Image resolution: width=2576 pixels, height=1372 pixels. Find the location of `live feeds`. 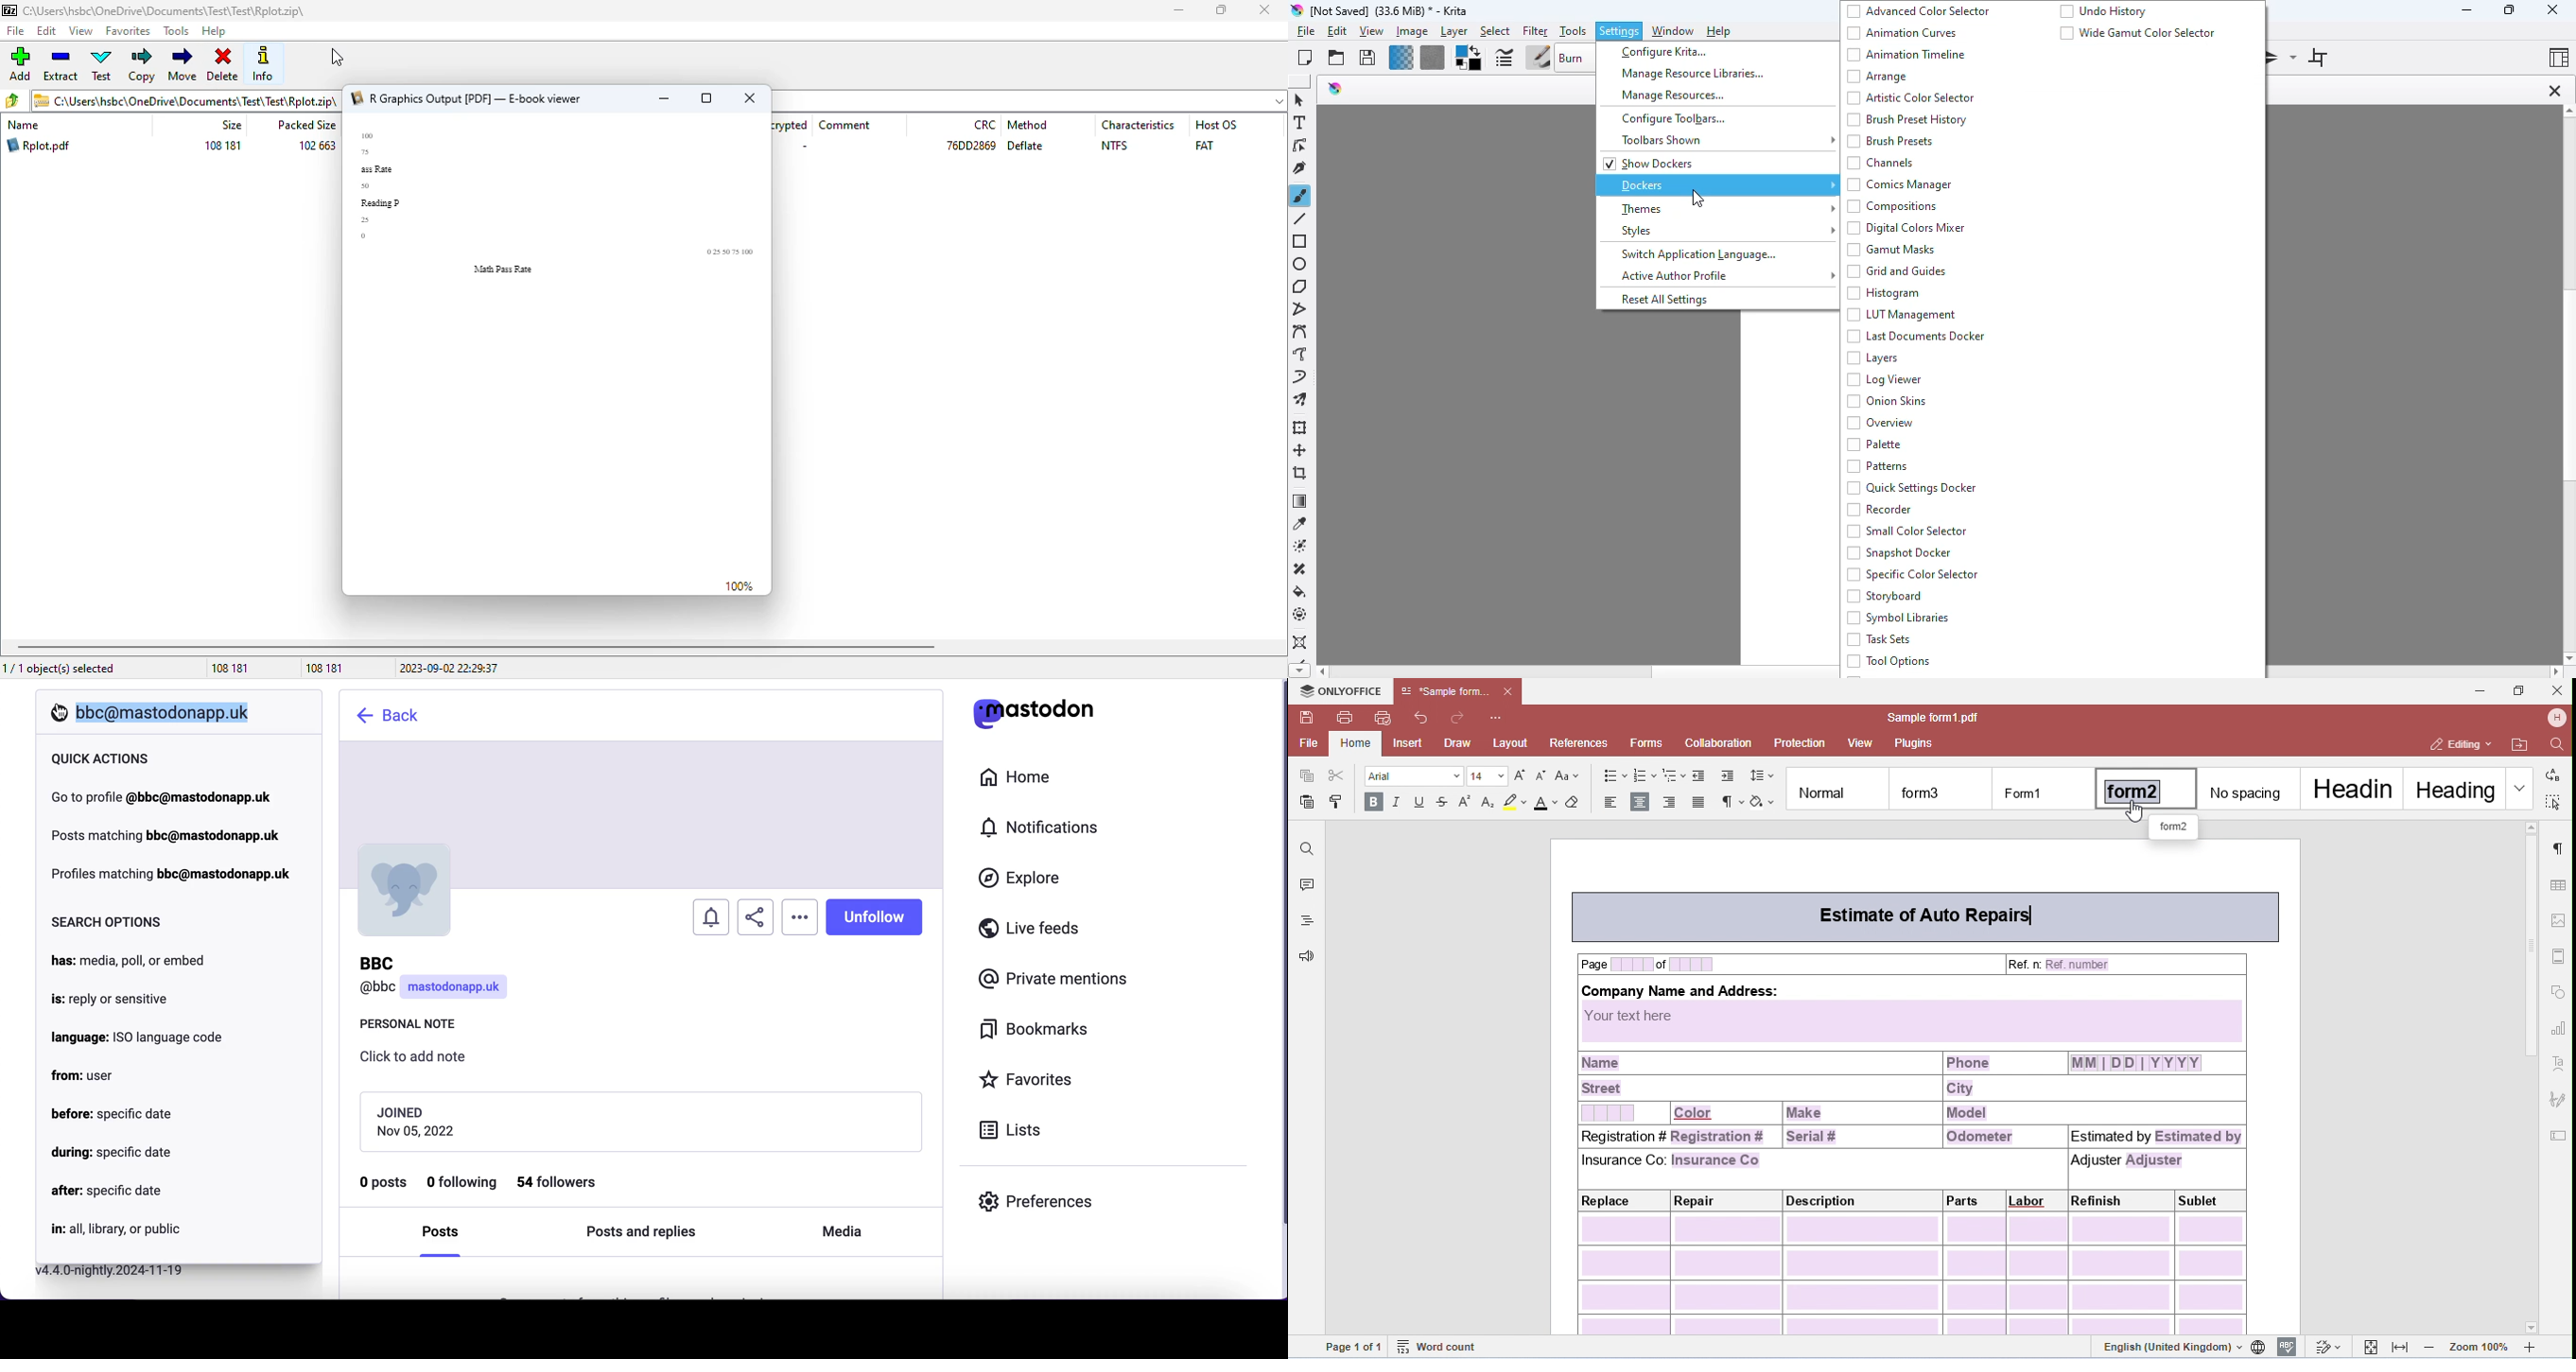

live feeds is located at coordinates (1030, 932).